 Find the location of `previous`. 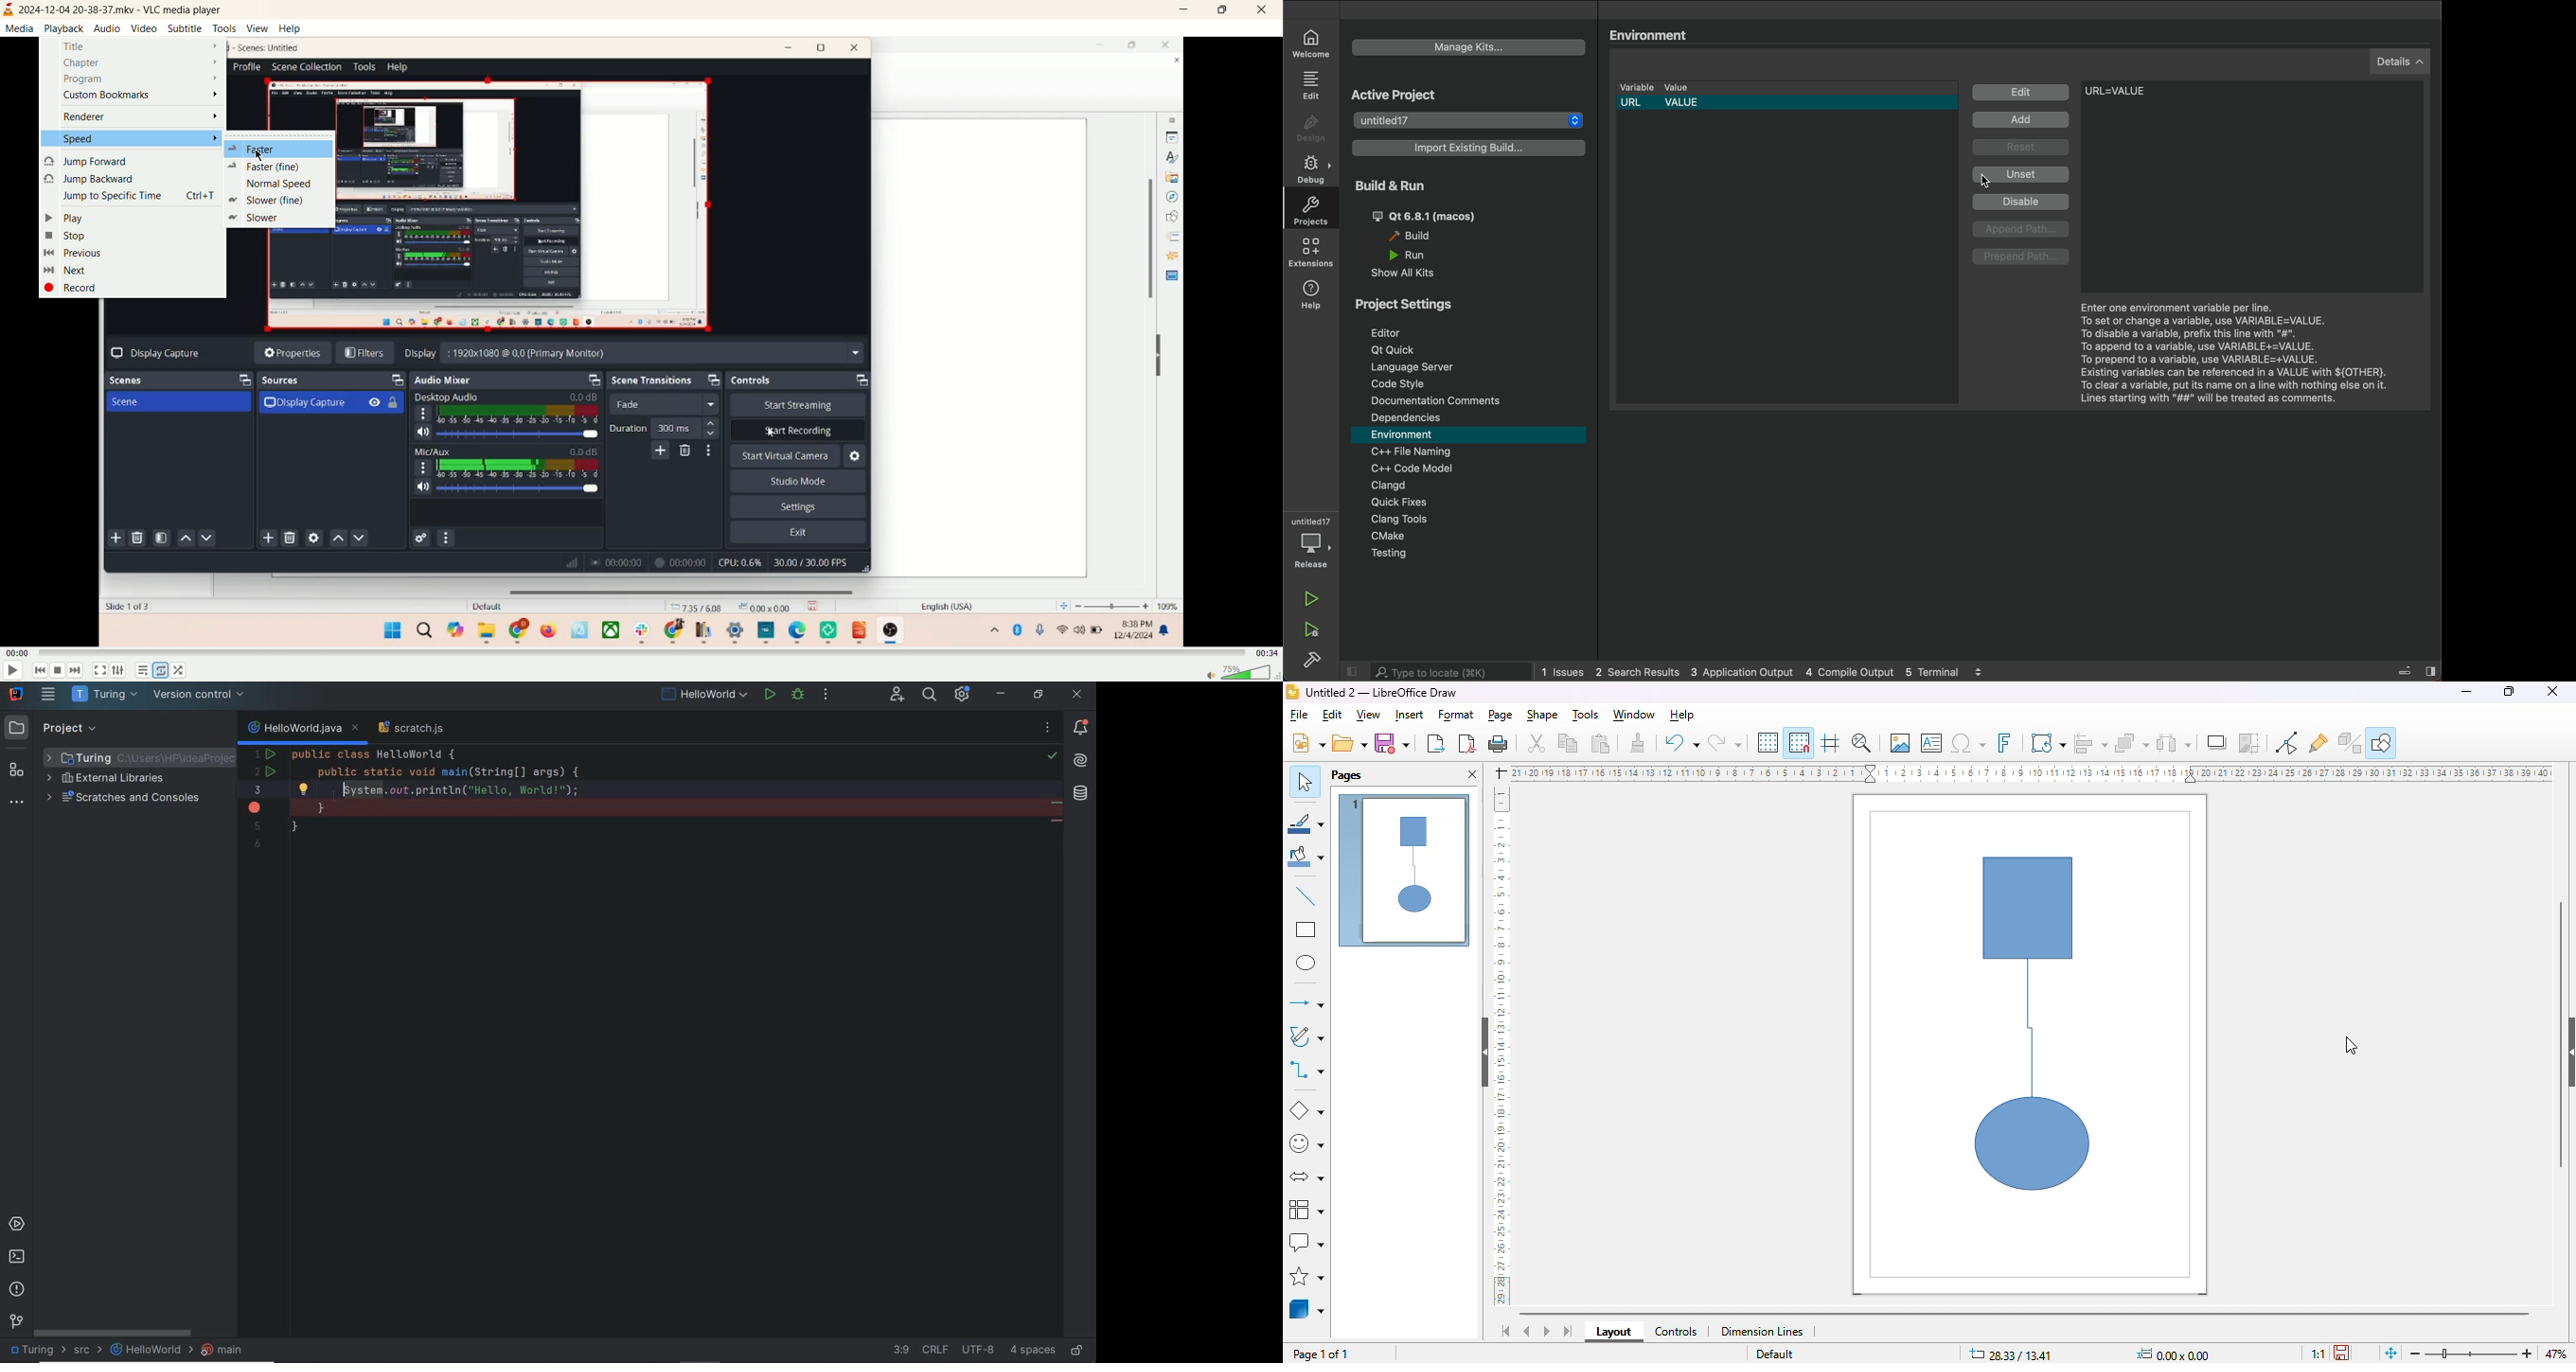

previous is located at coordinates (74, 253).